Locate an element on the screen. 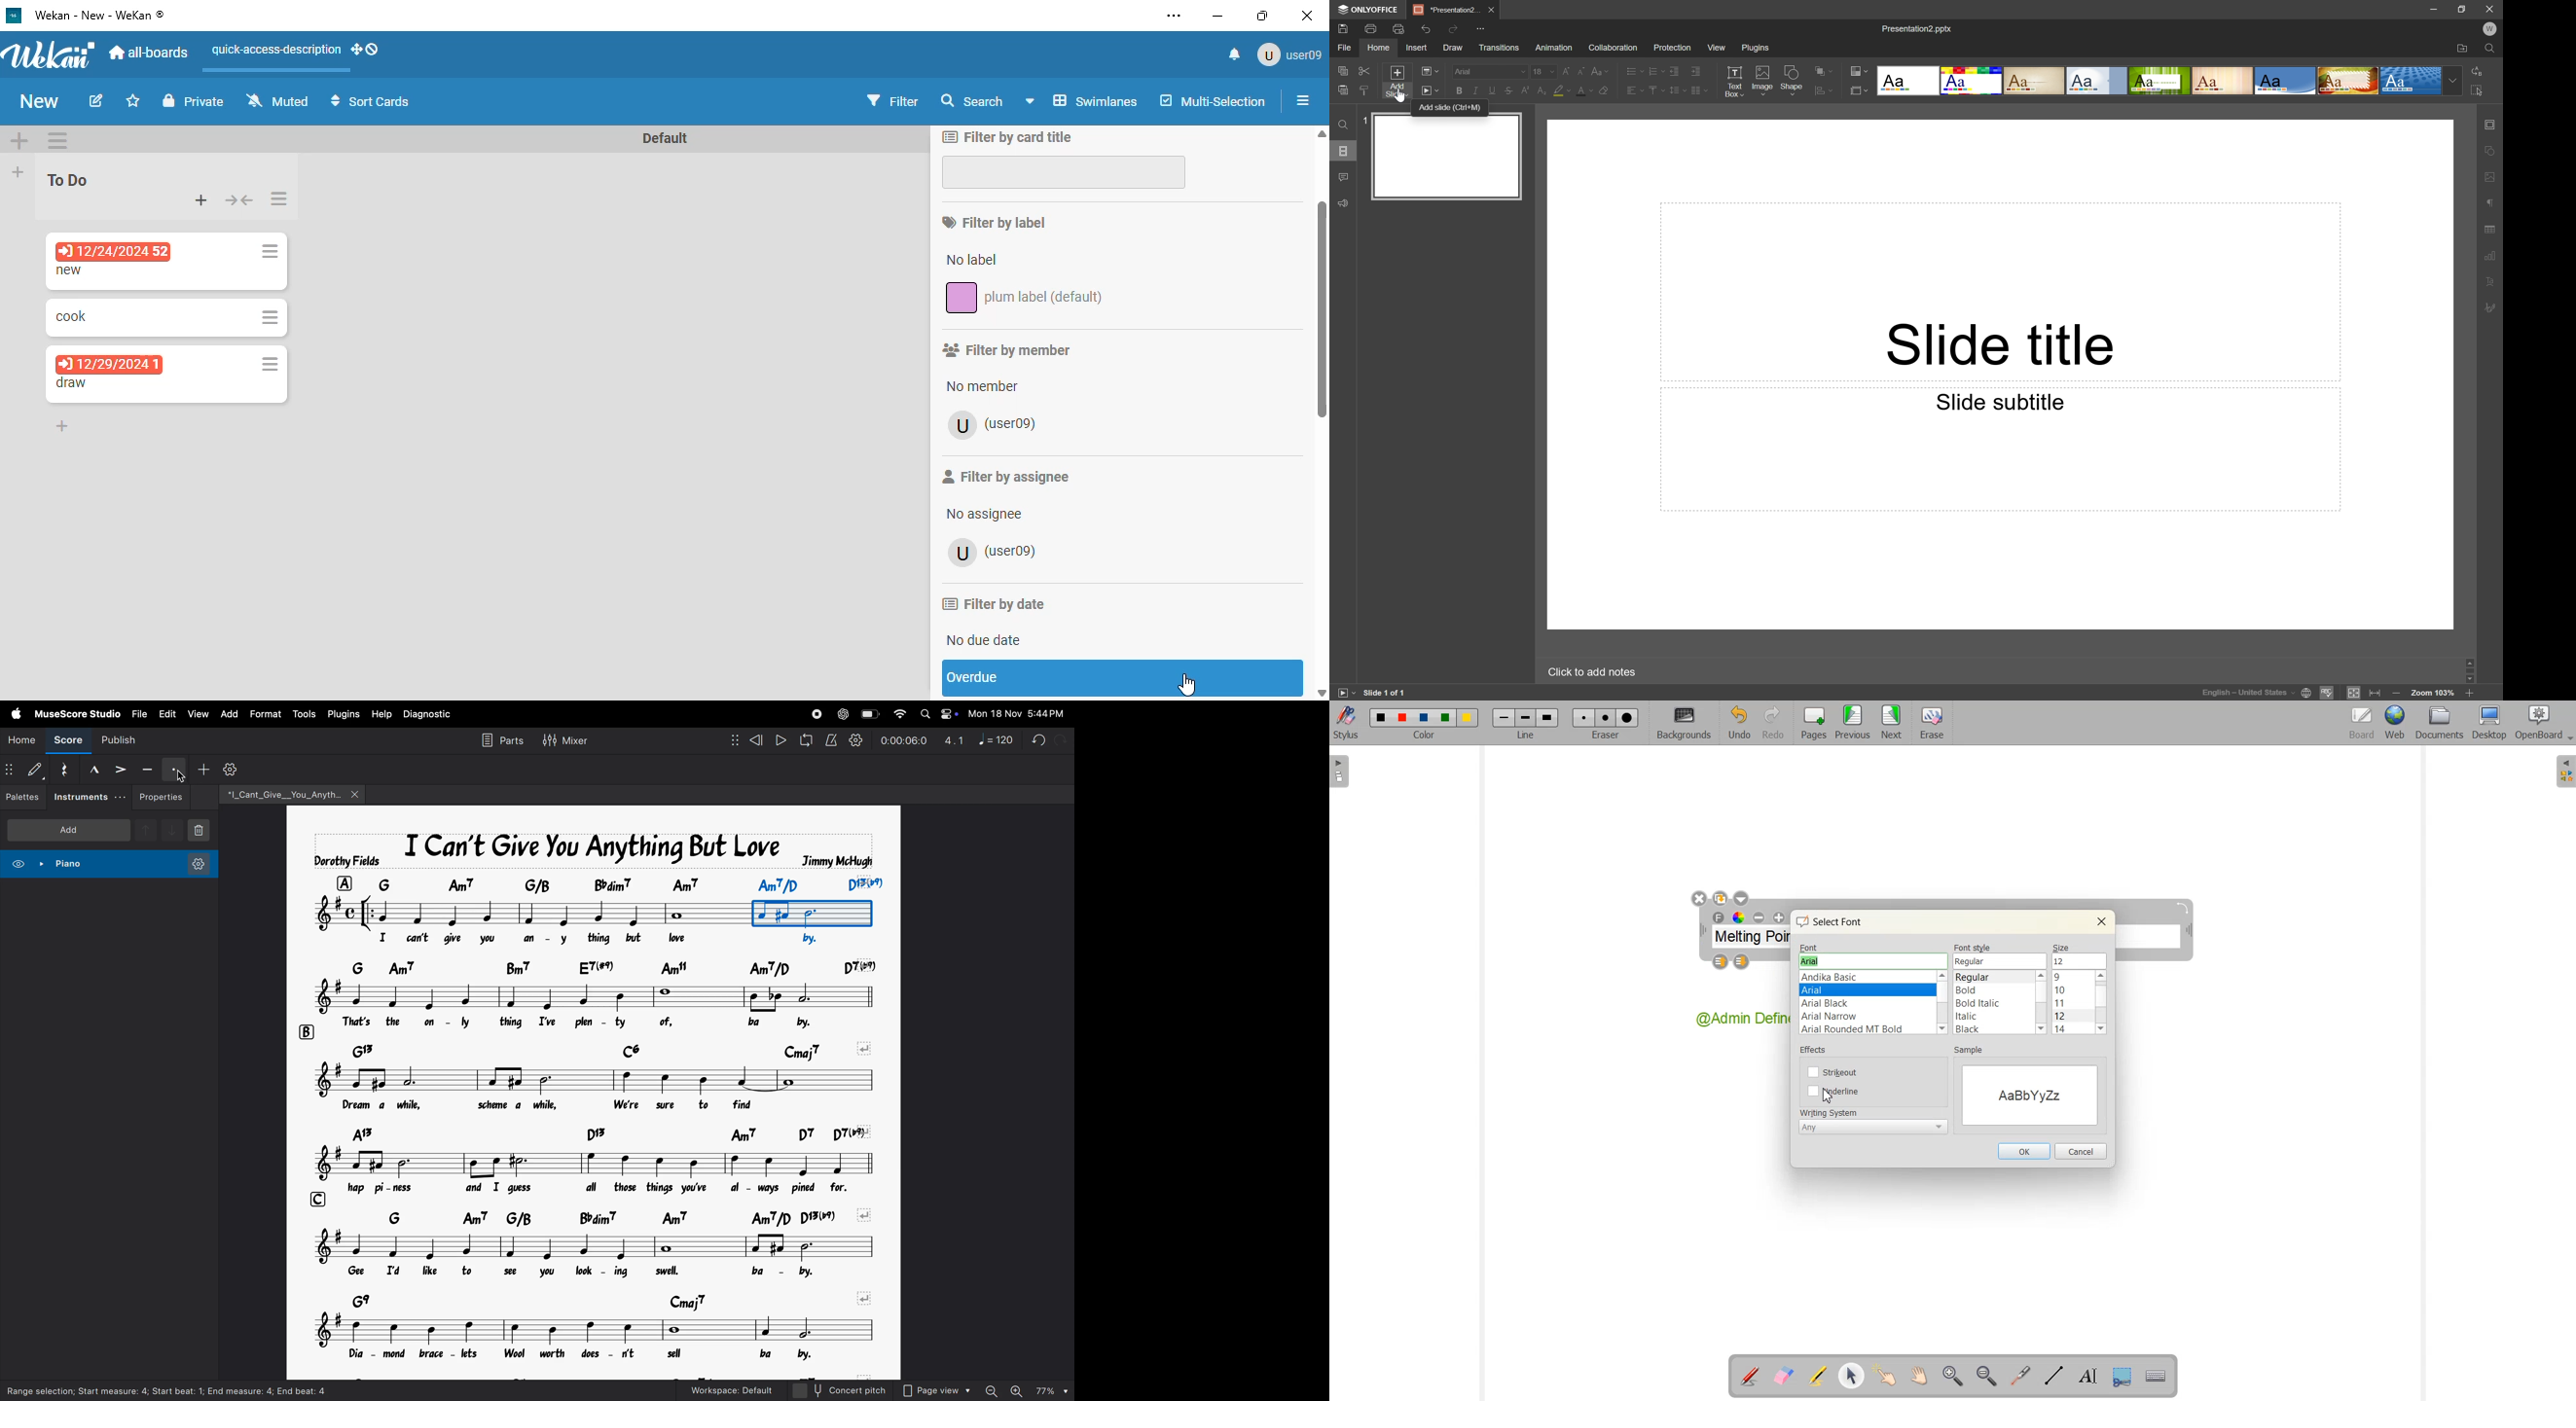 The height and width of the screenshot is (1428, 2576). Paragraph settings is located at coordinates (2491, 201).